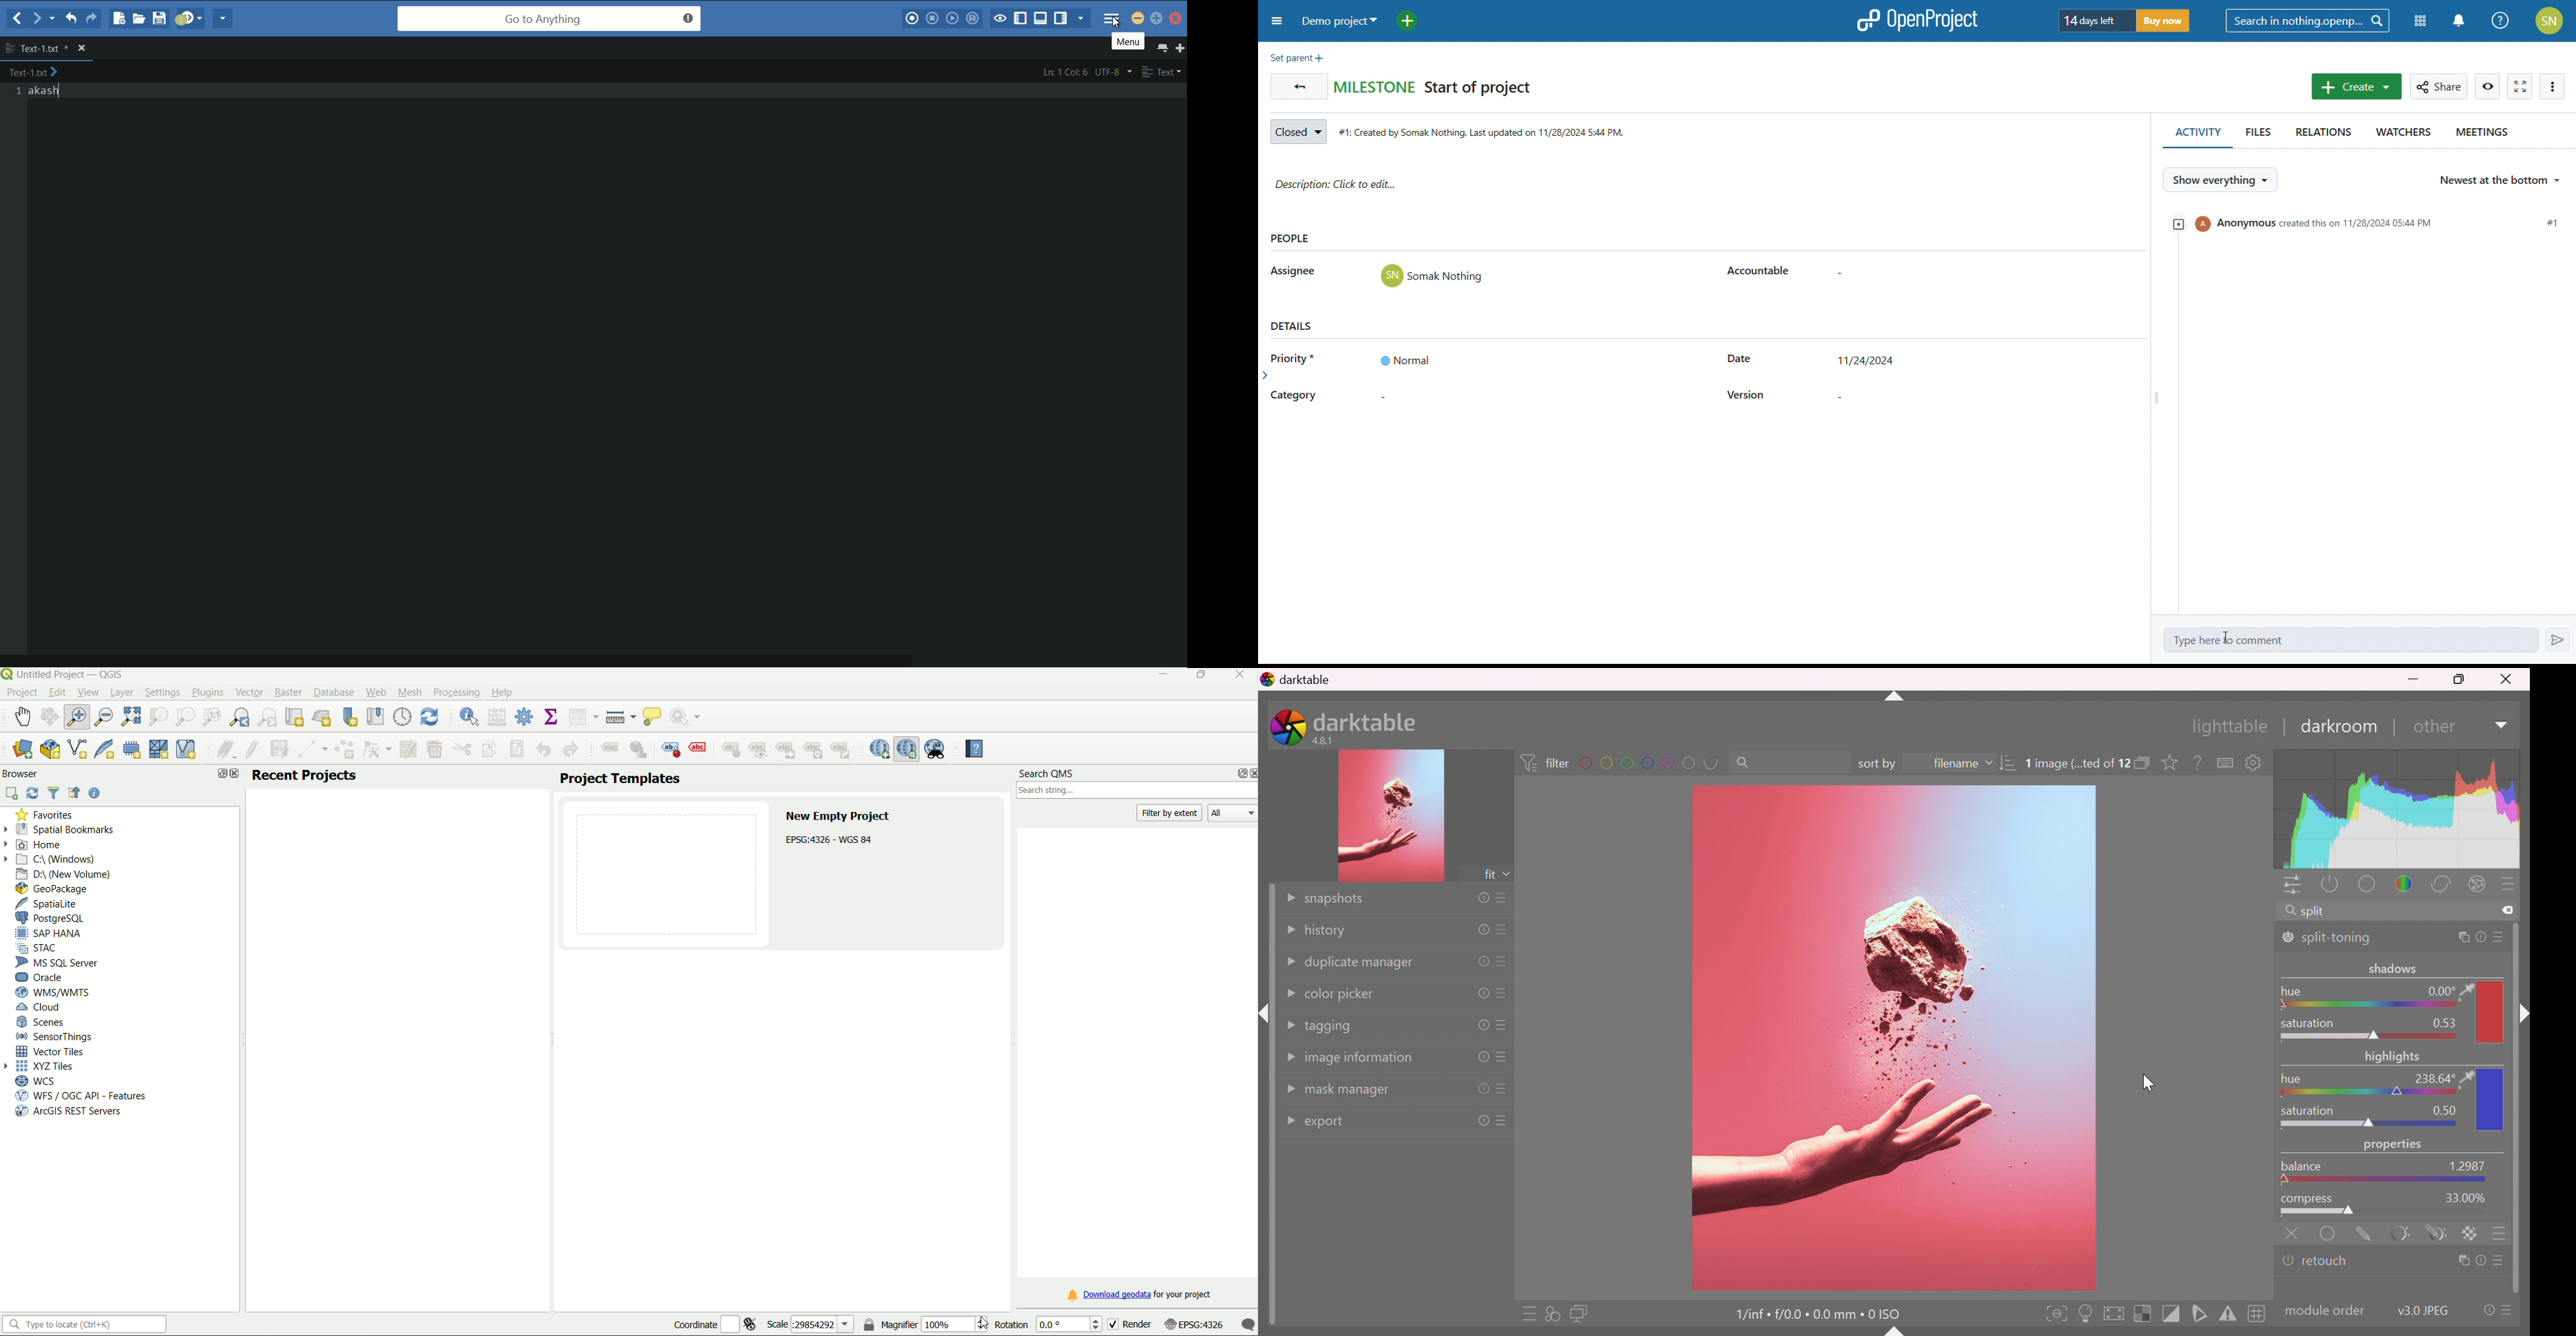 This screenshot has width=2576, height=1344. What do you see at coordinates (1581, 1313) in the screenshot?
I see `display a second darkroom image window` at bounding box center [1581, 1313].